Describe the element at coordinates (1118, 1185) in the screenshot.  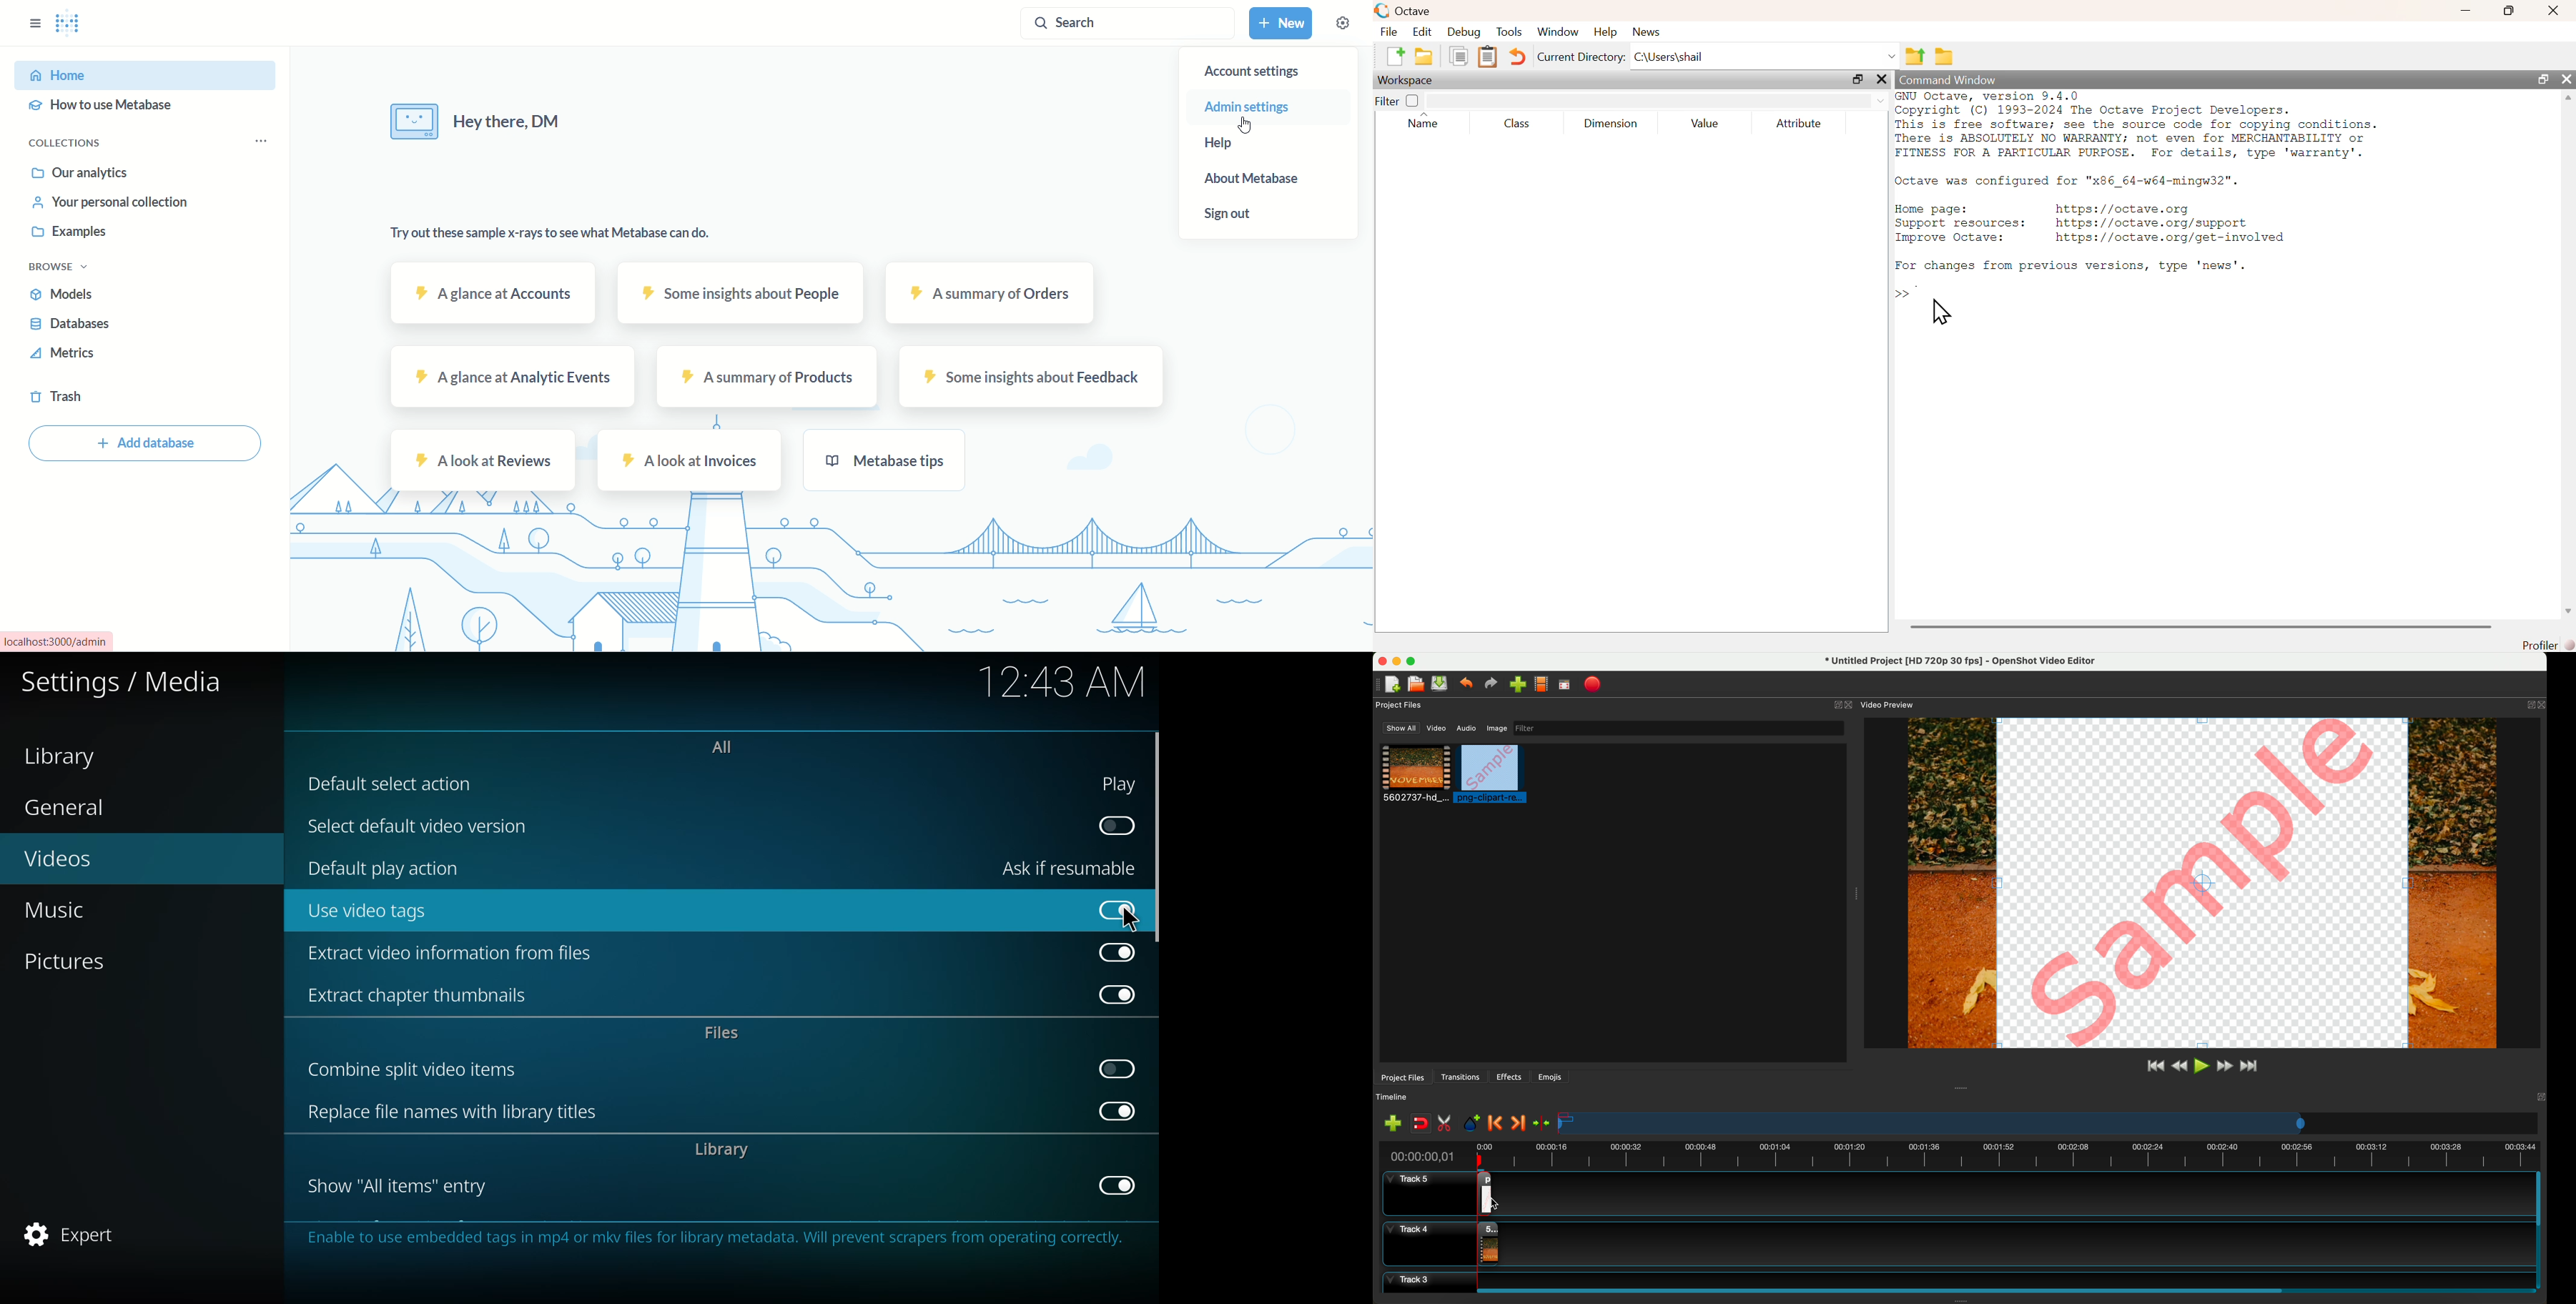
I see `enabled` at that location.